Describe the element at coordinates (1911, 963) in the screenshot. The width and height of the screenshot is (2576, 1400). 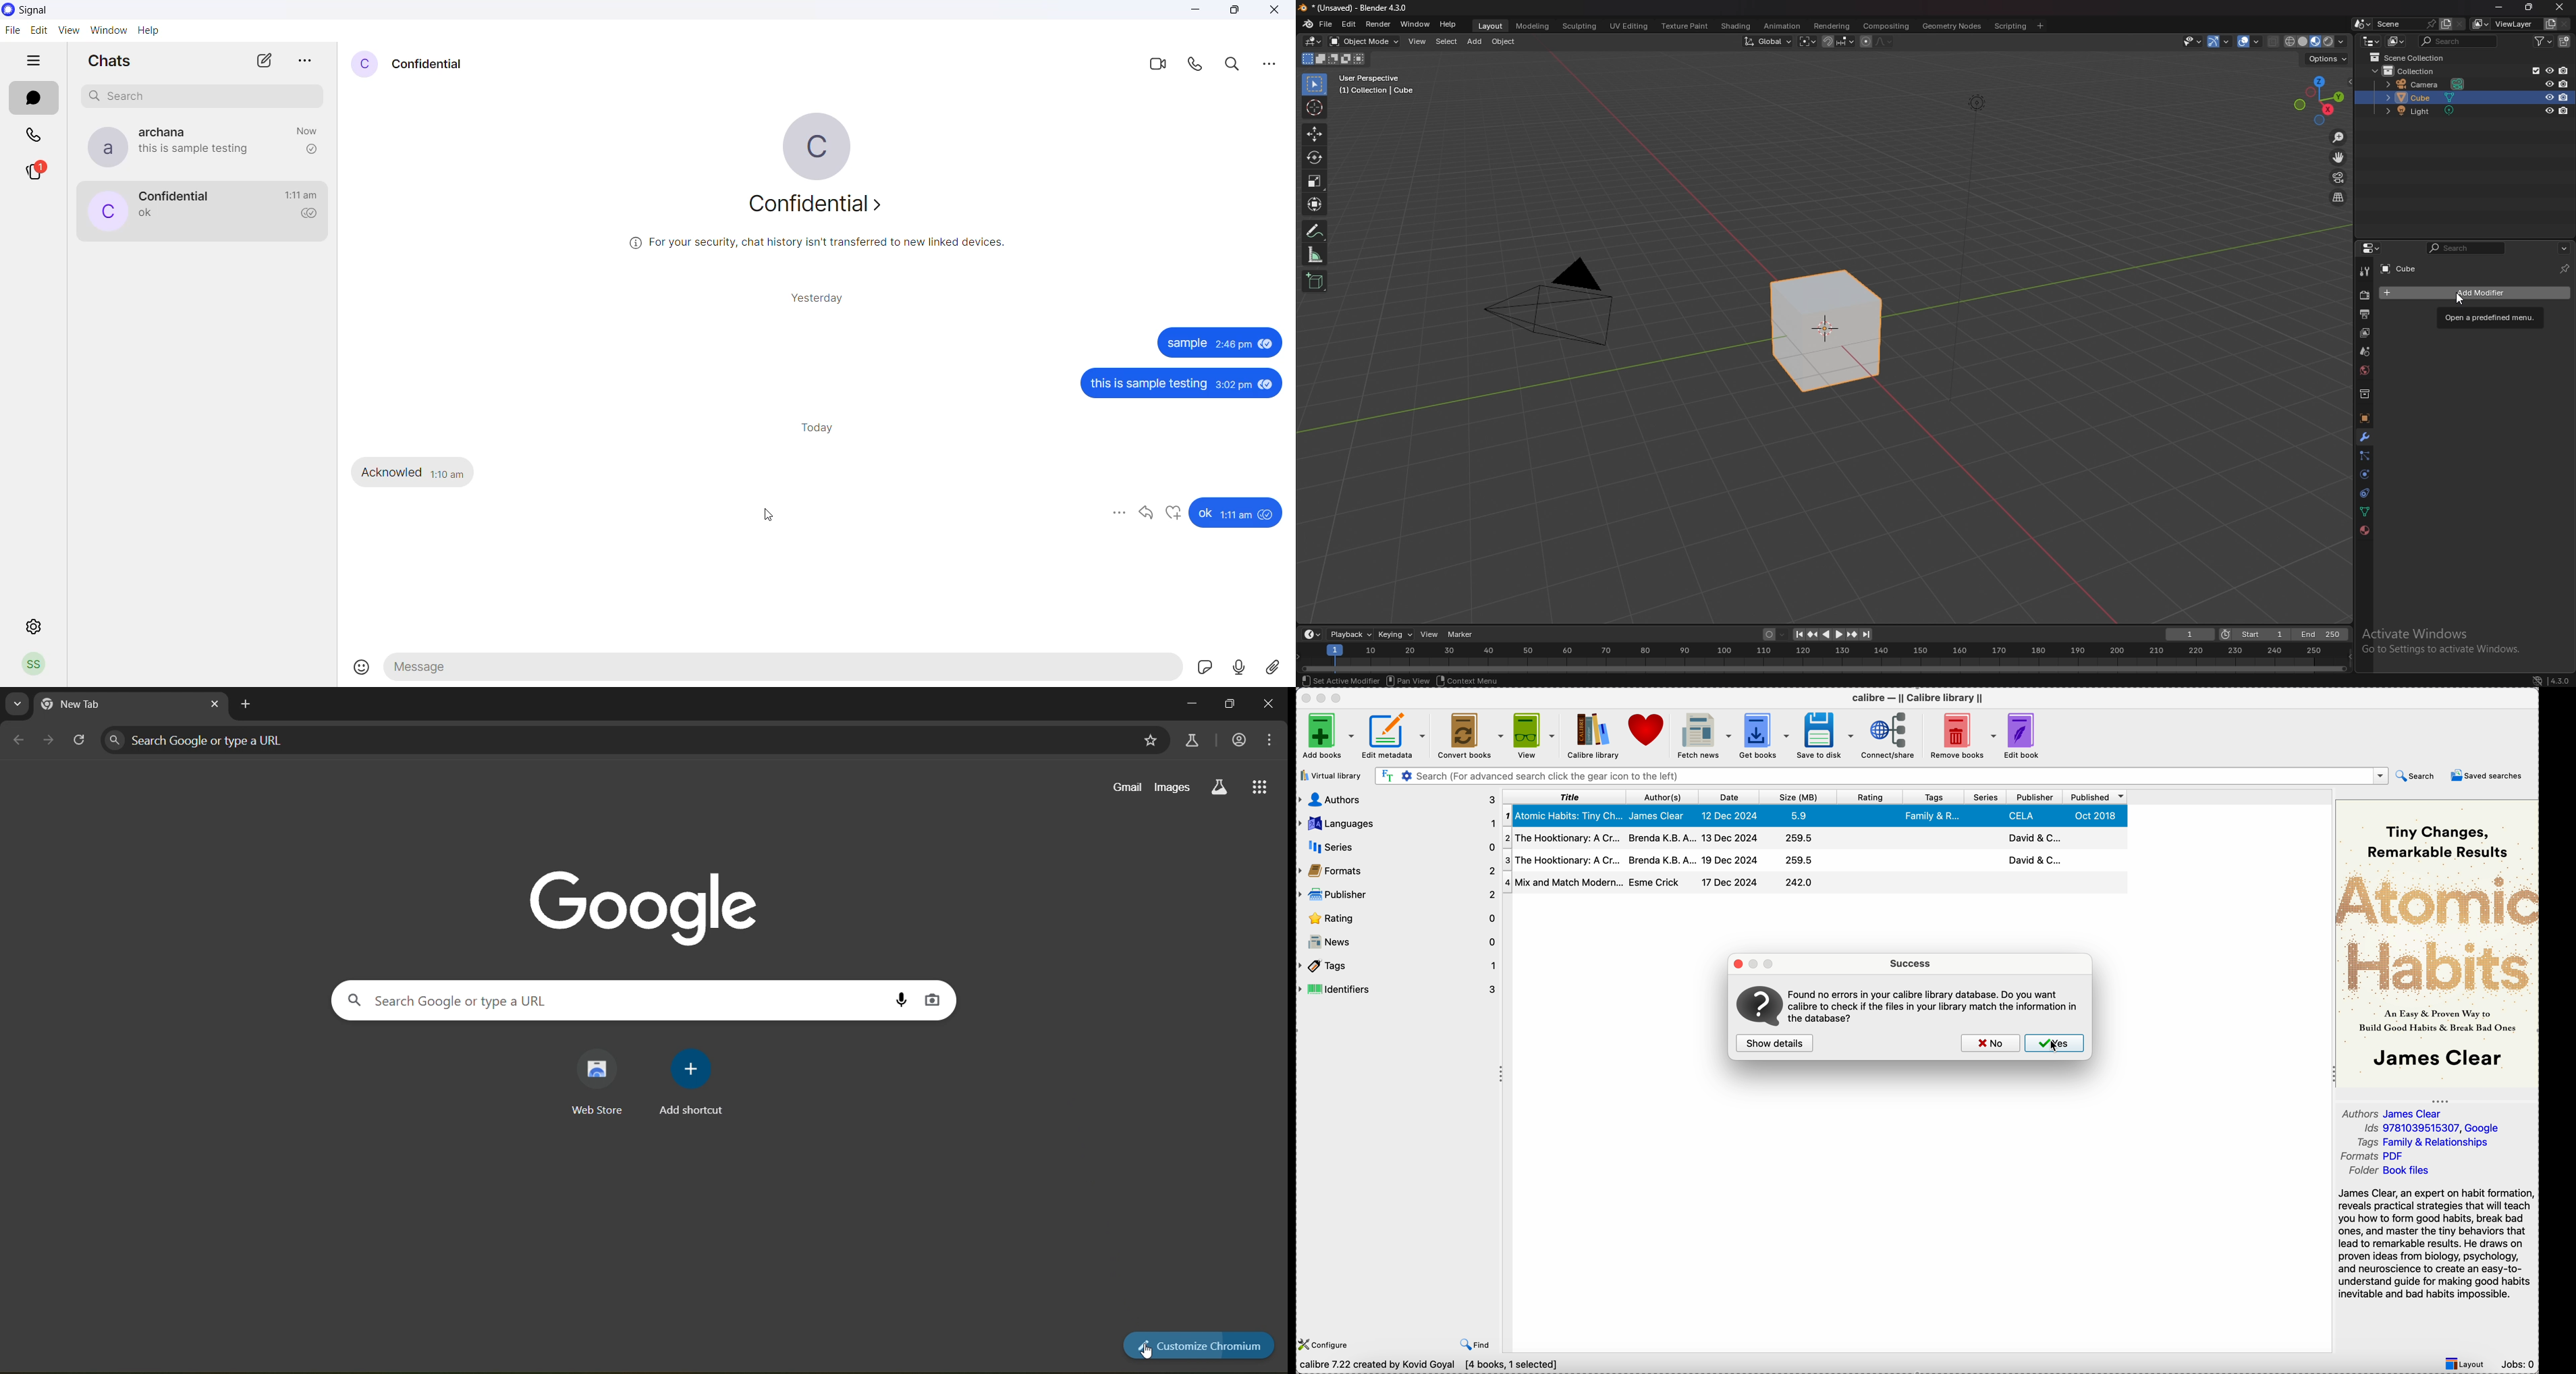
I see `success` at that location.